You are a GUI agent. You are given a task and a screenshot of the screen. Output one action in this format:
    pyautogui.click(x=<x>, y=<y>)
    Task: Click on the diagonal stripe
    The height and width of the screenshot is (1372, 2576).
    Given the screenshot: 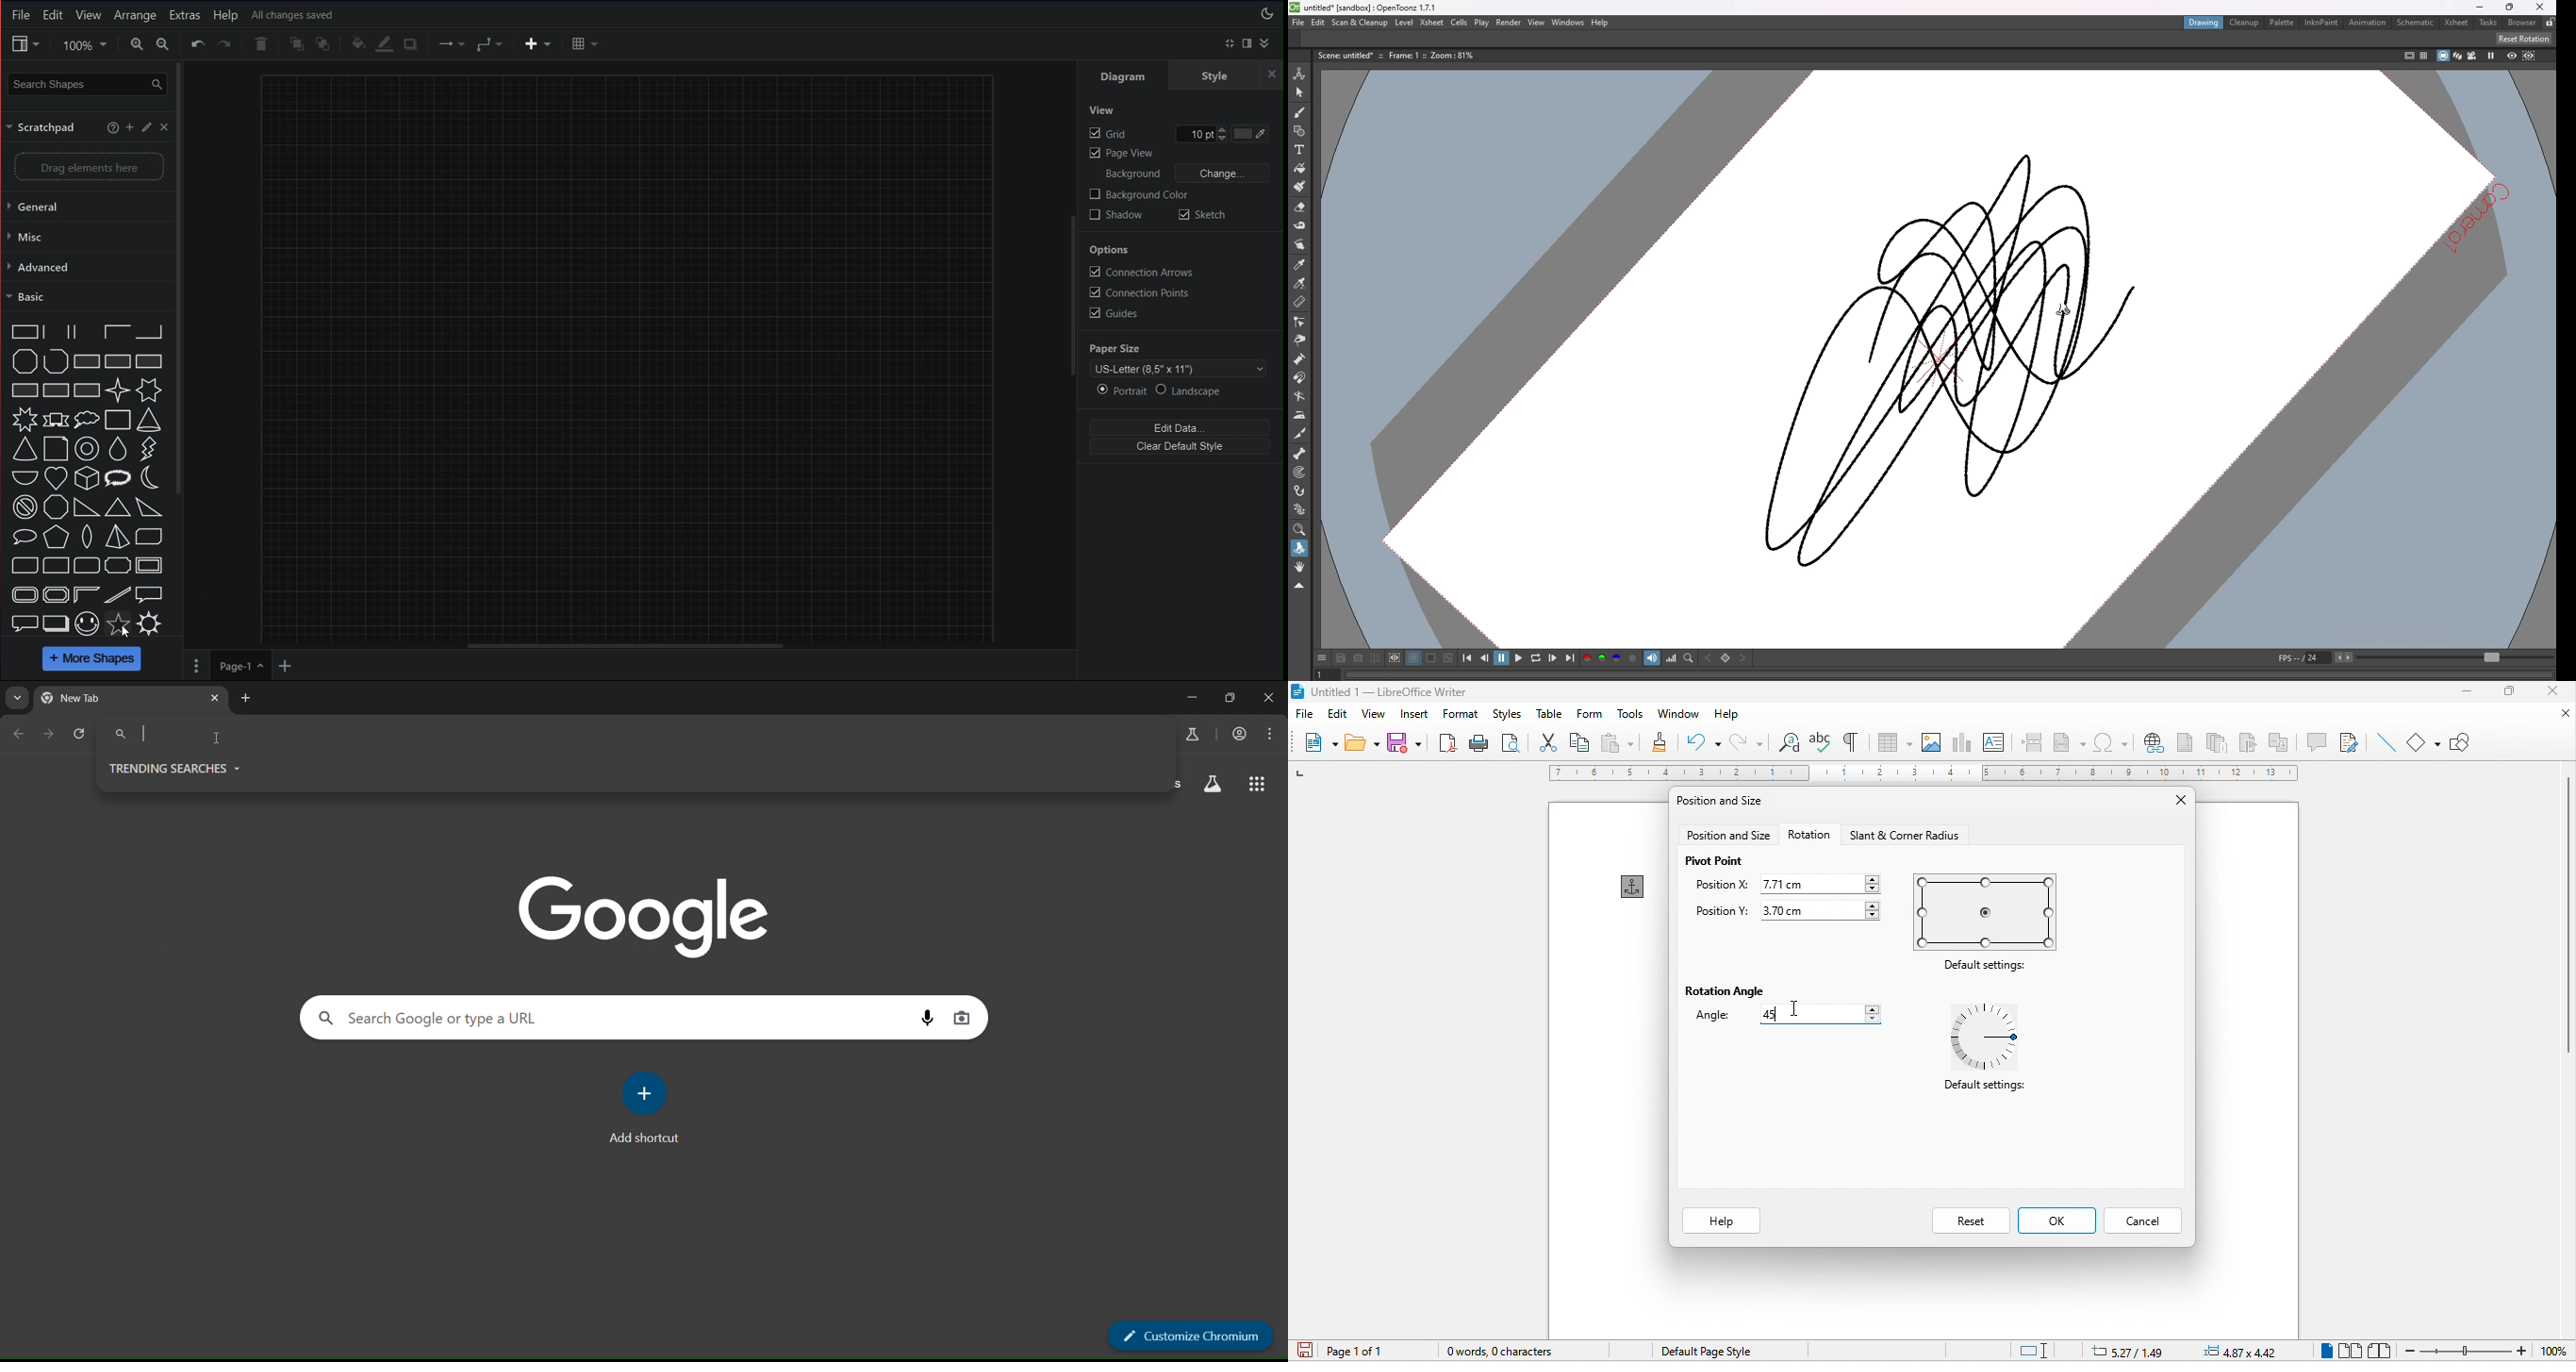 What is the action you would take?
    pyautogui.click(x=118, y=595)
    